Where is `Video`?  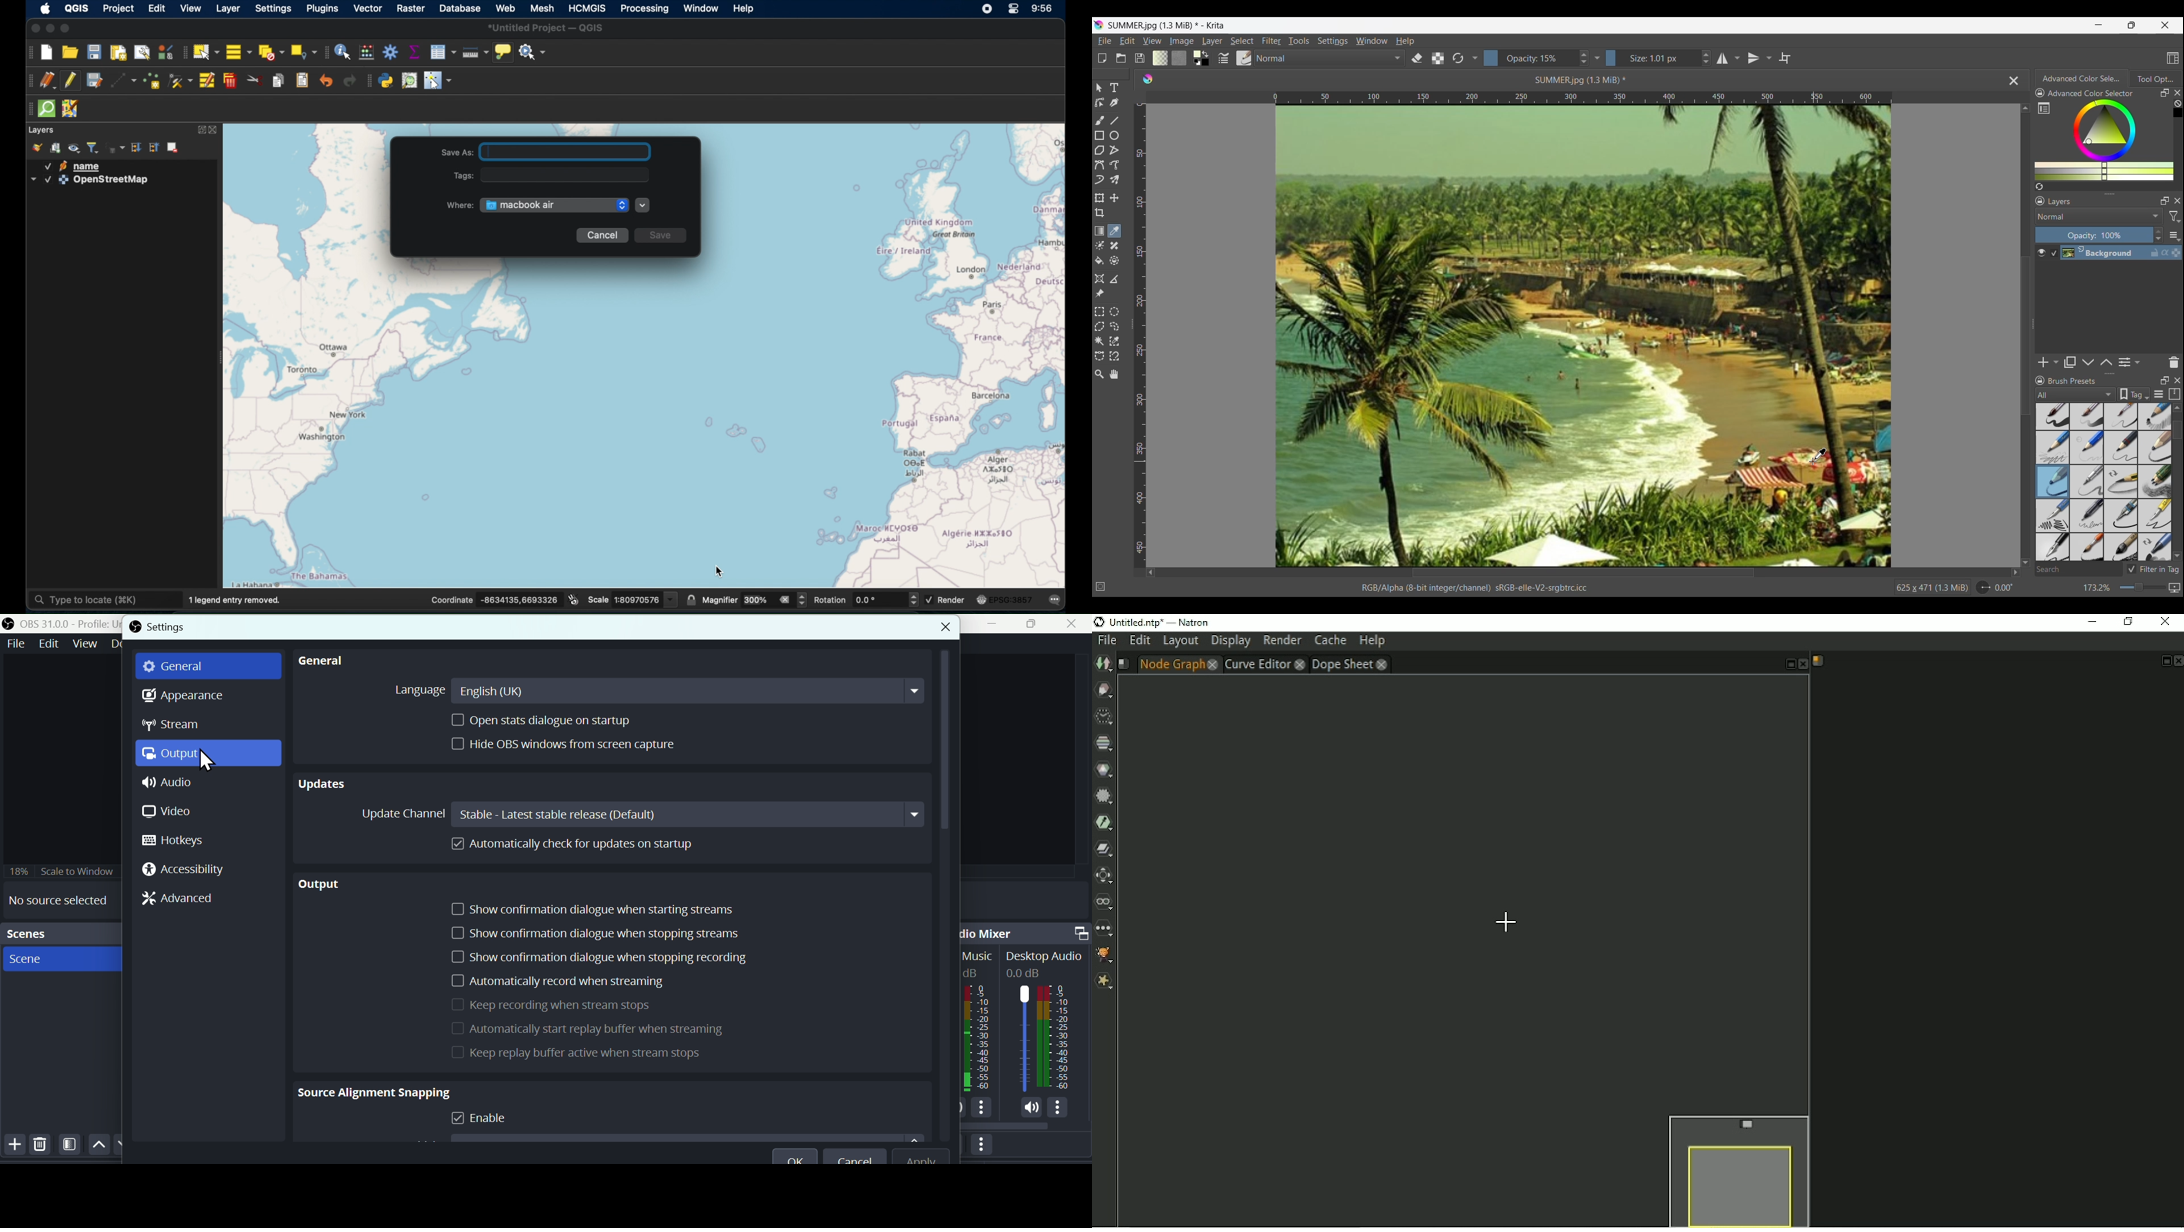
Video is located at coordinates (169, 813).